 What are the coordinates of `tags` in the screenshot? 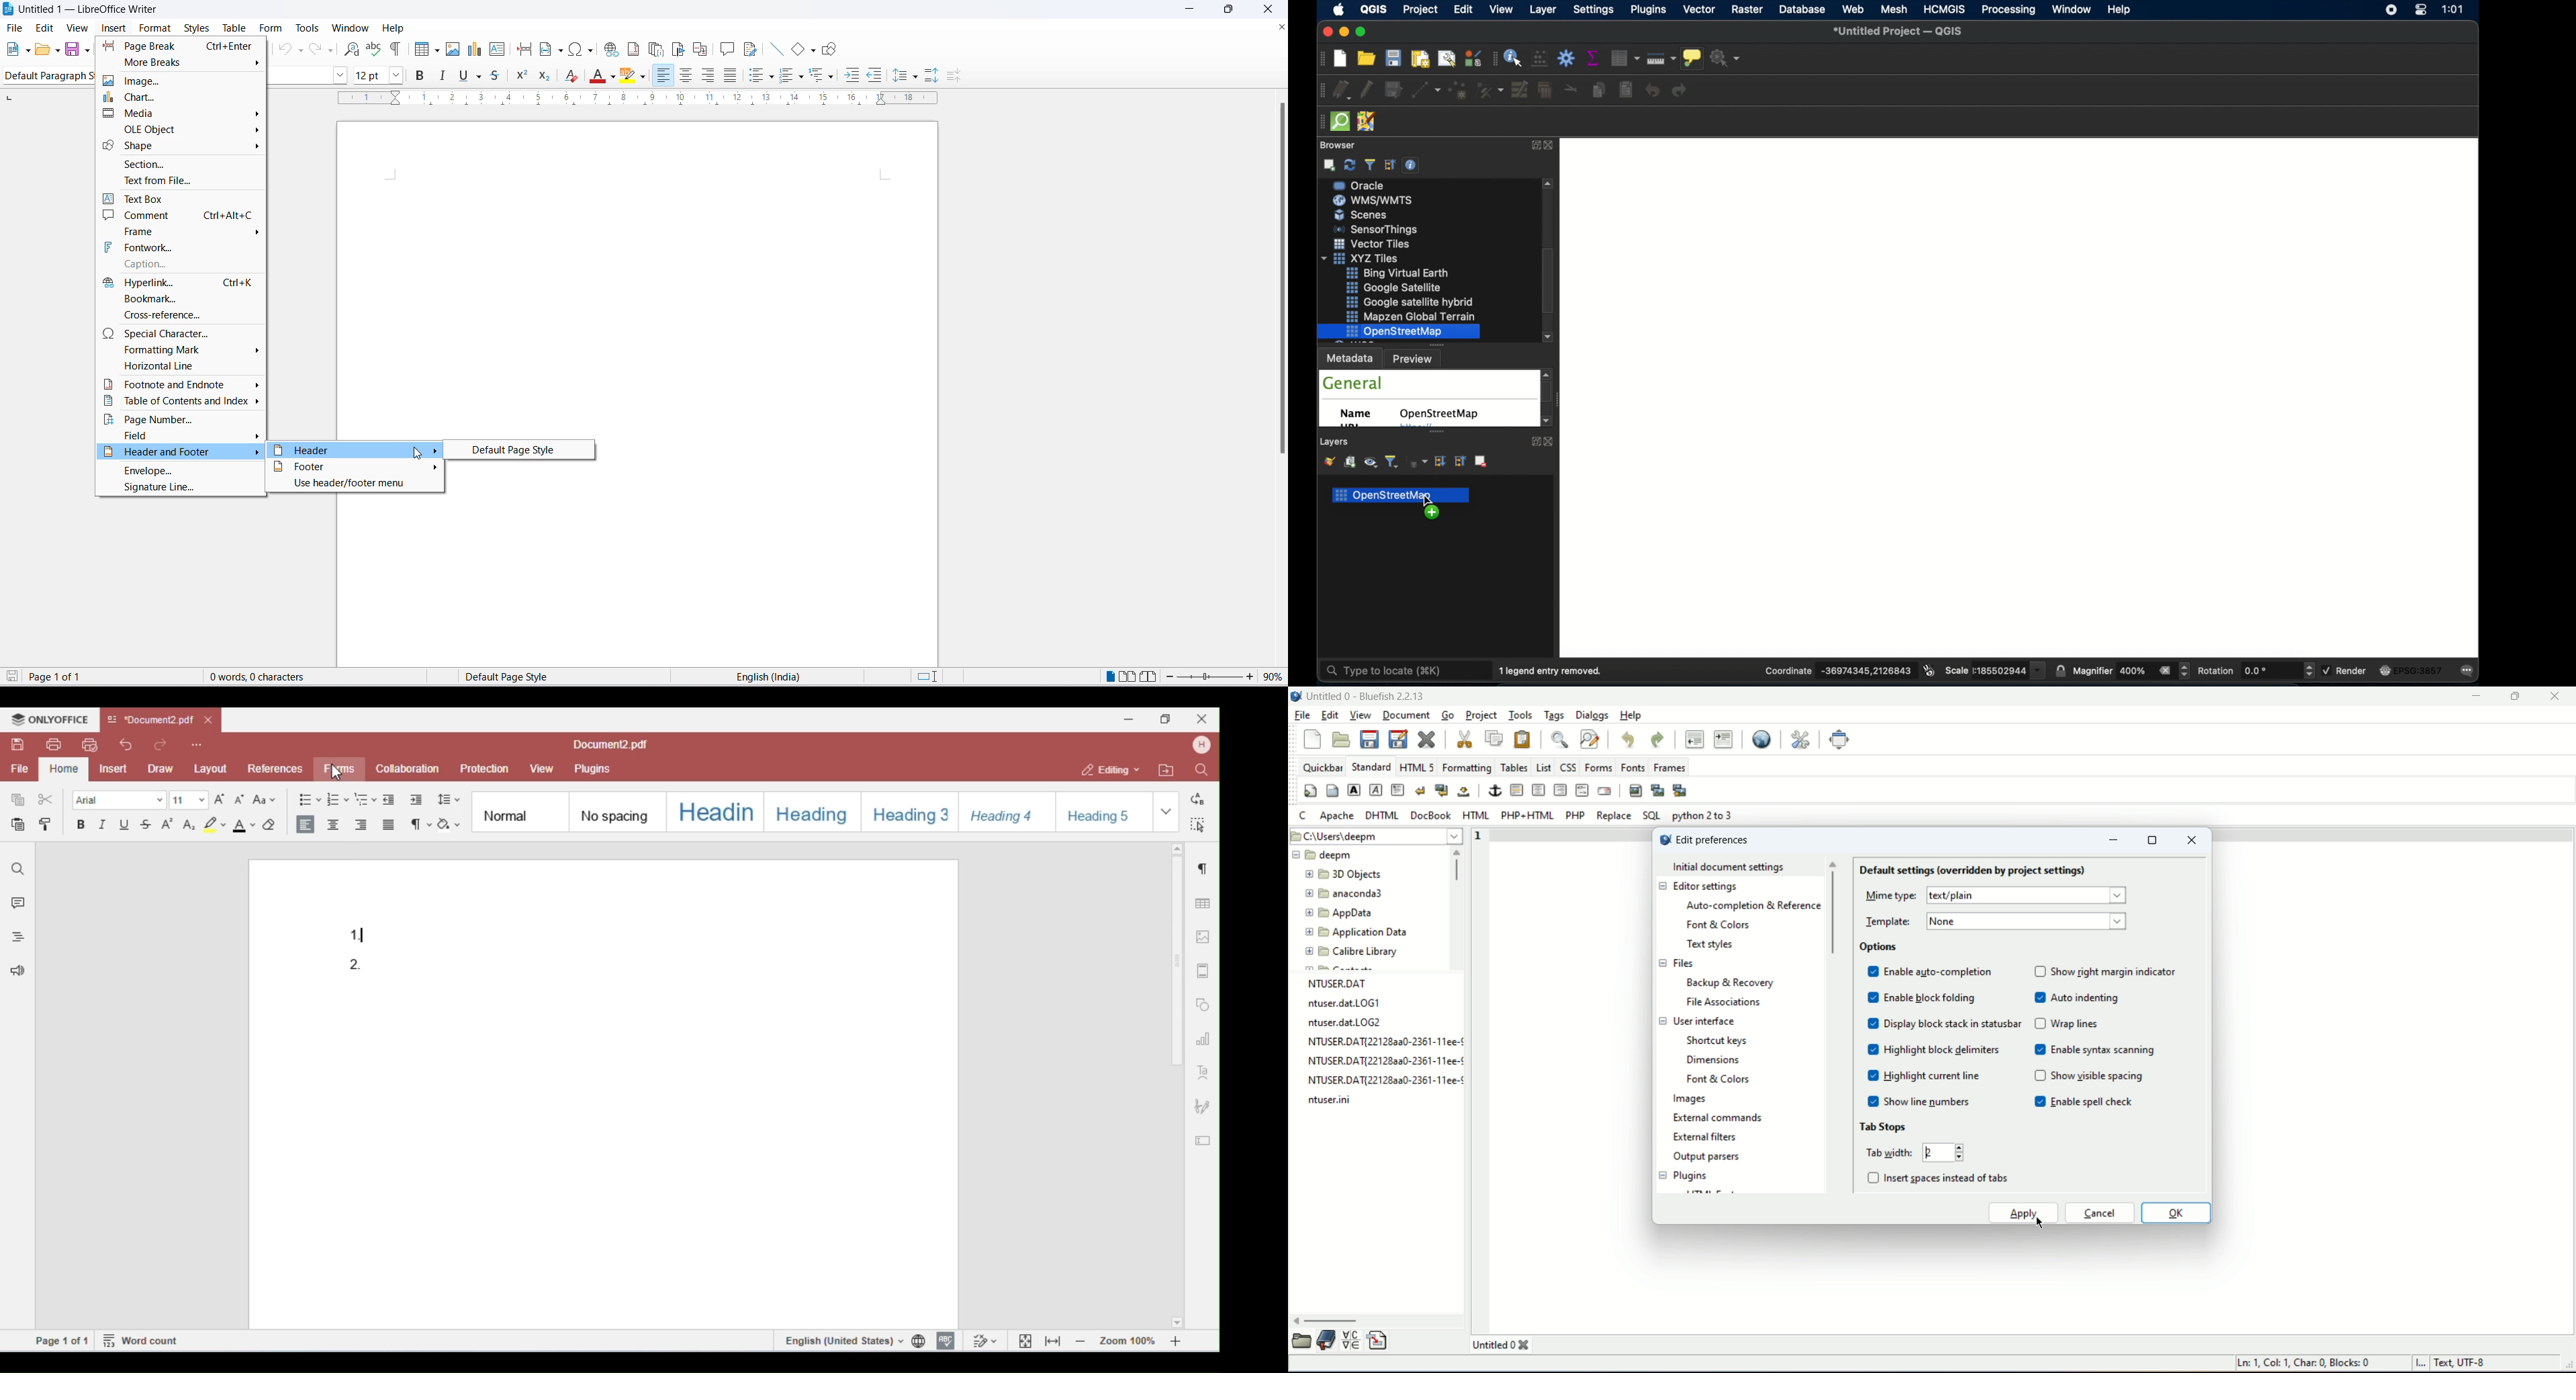 It's located at (1555, 715).